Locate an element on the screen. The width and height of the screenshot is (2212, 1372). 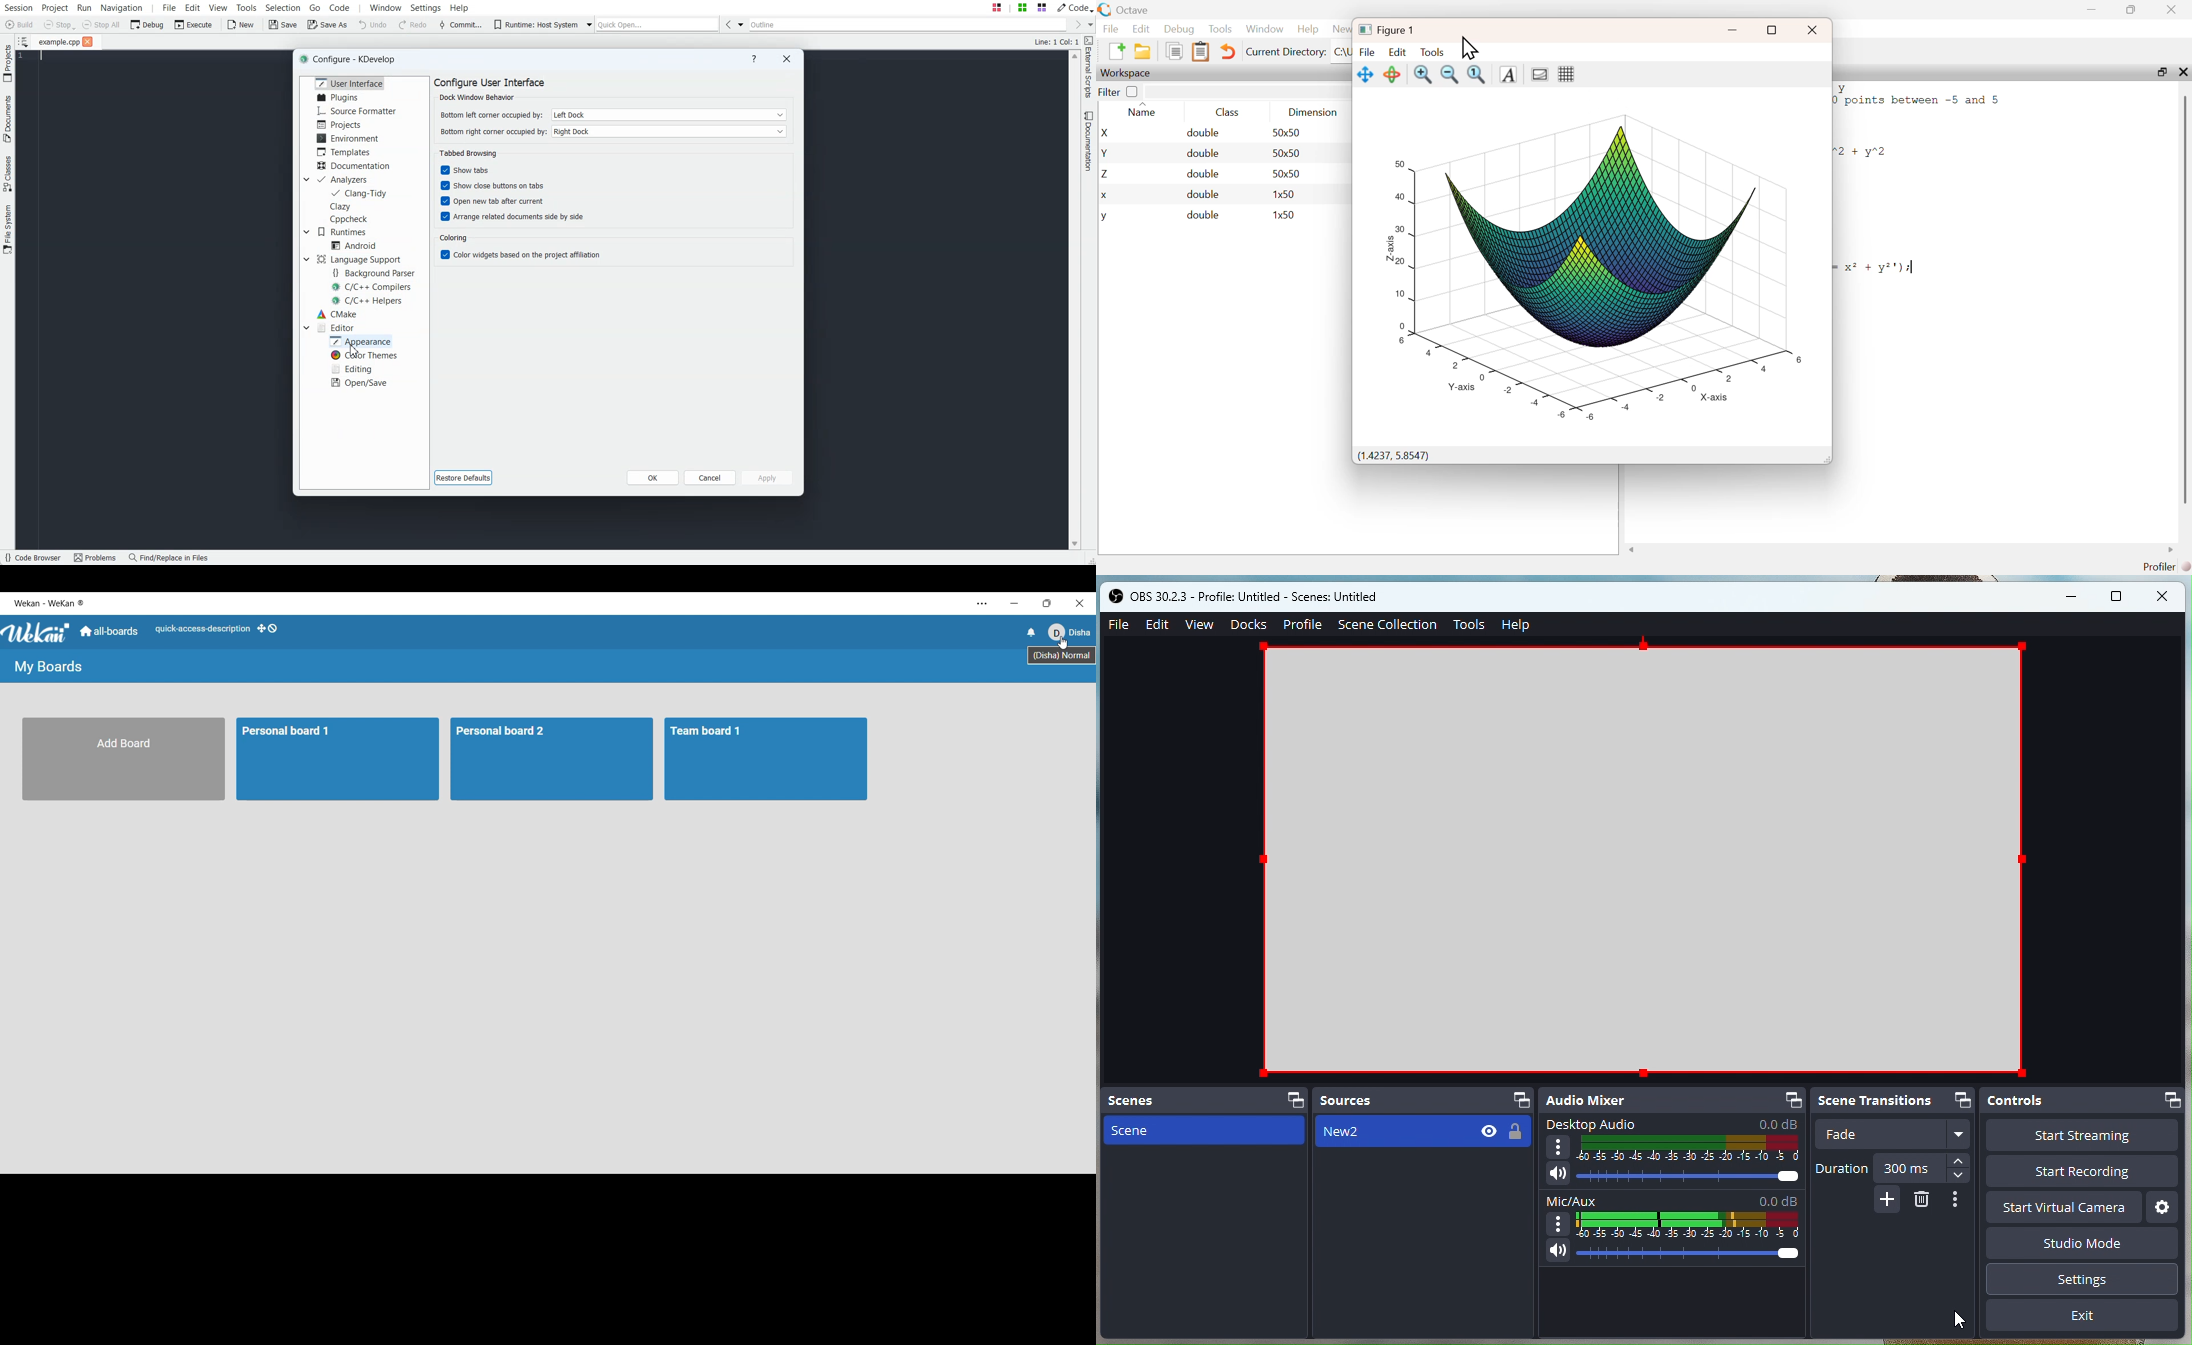
full screen is located at coordinates (1771, 30).